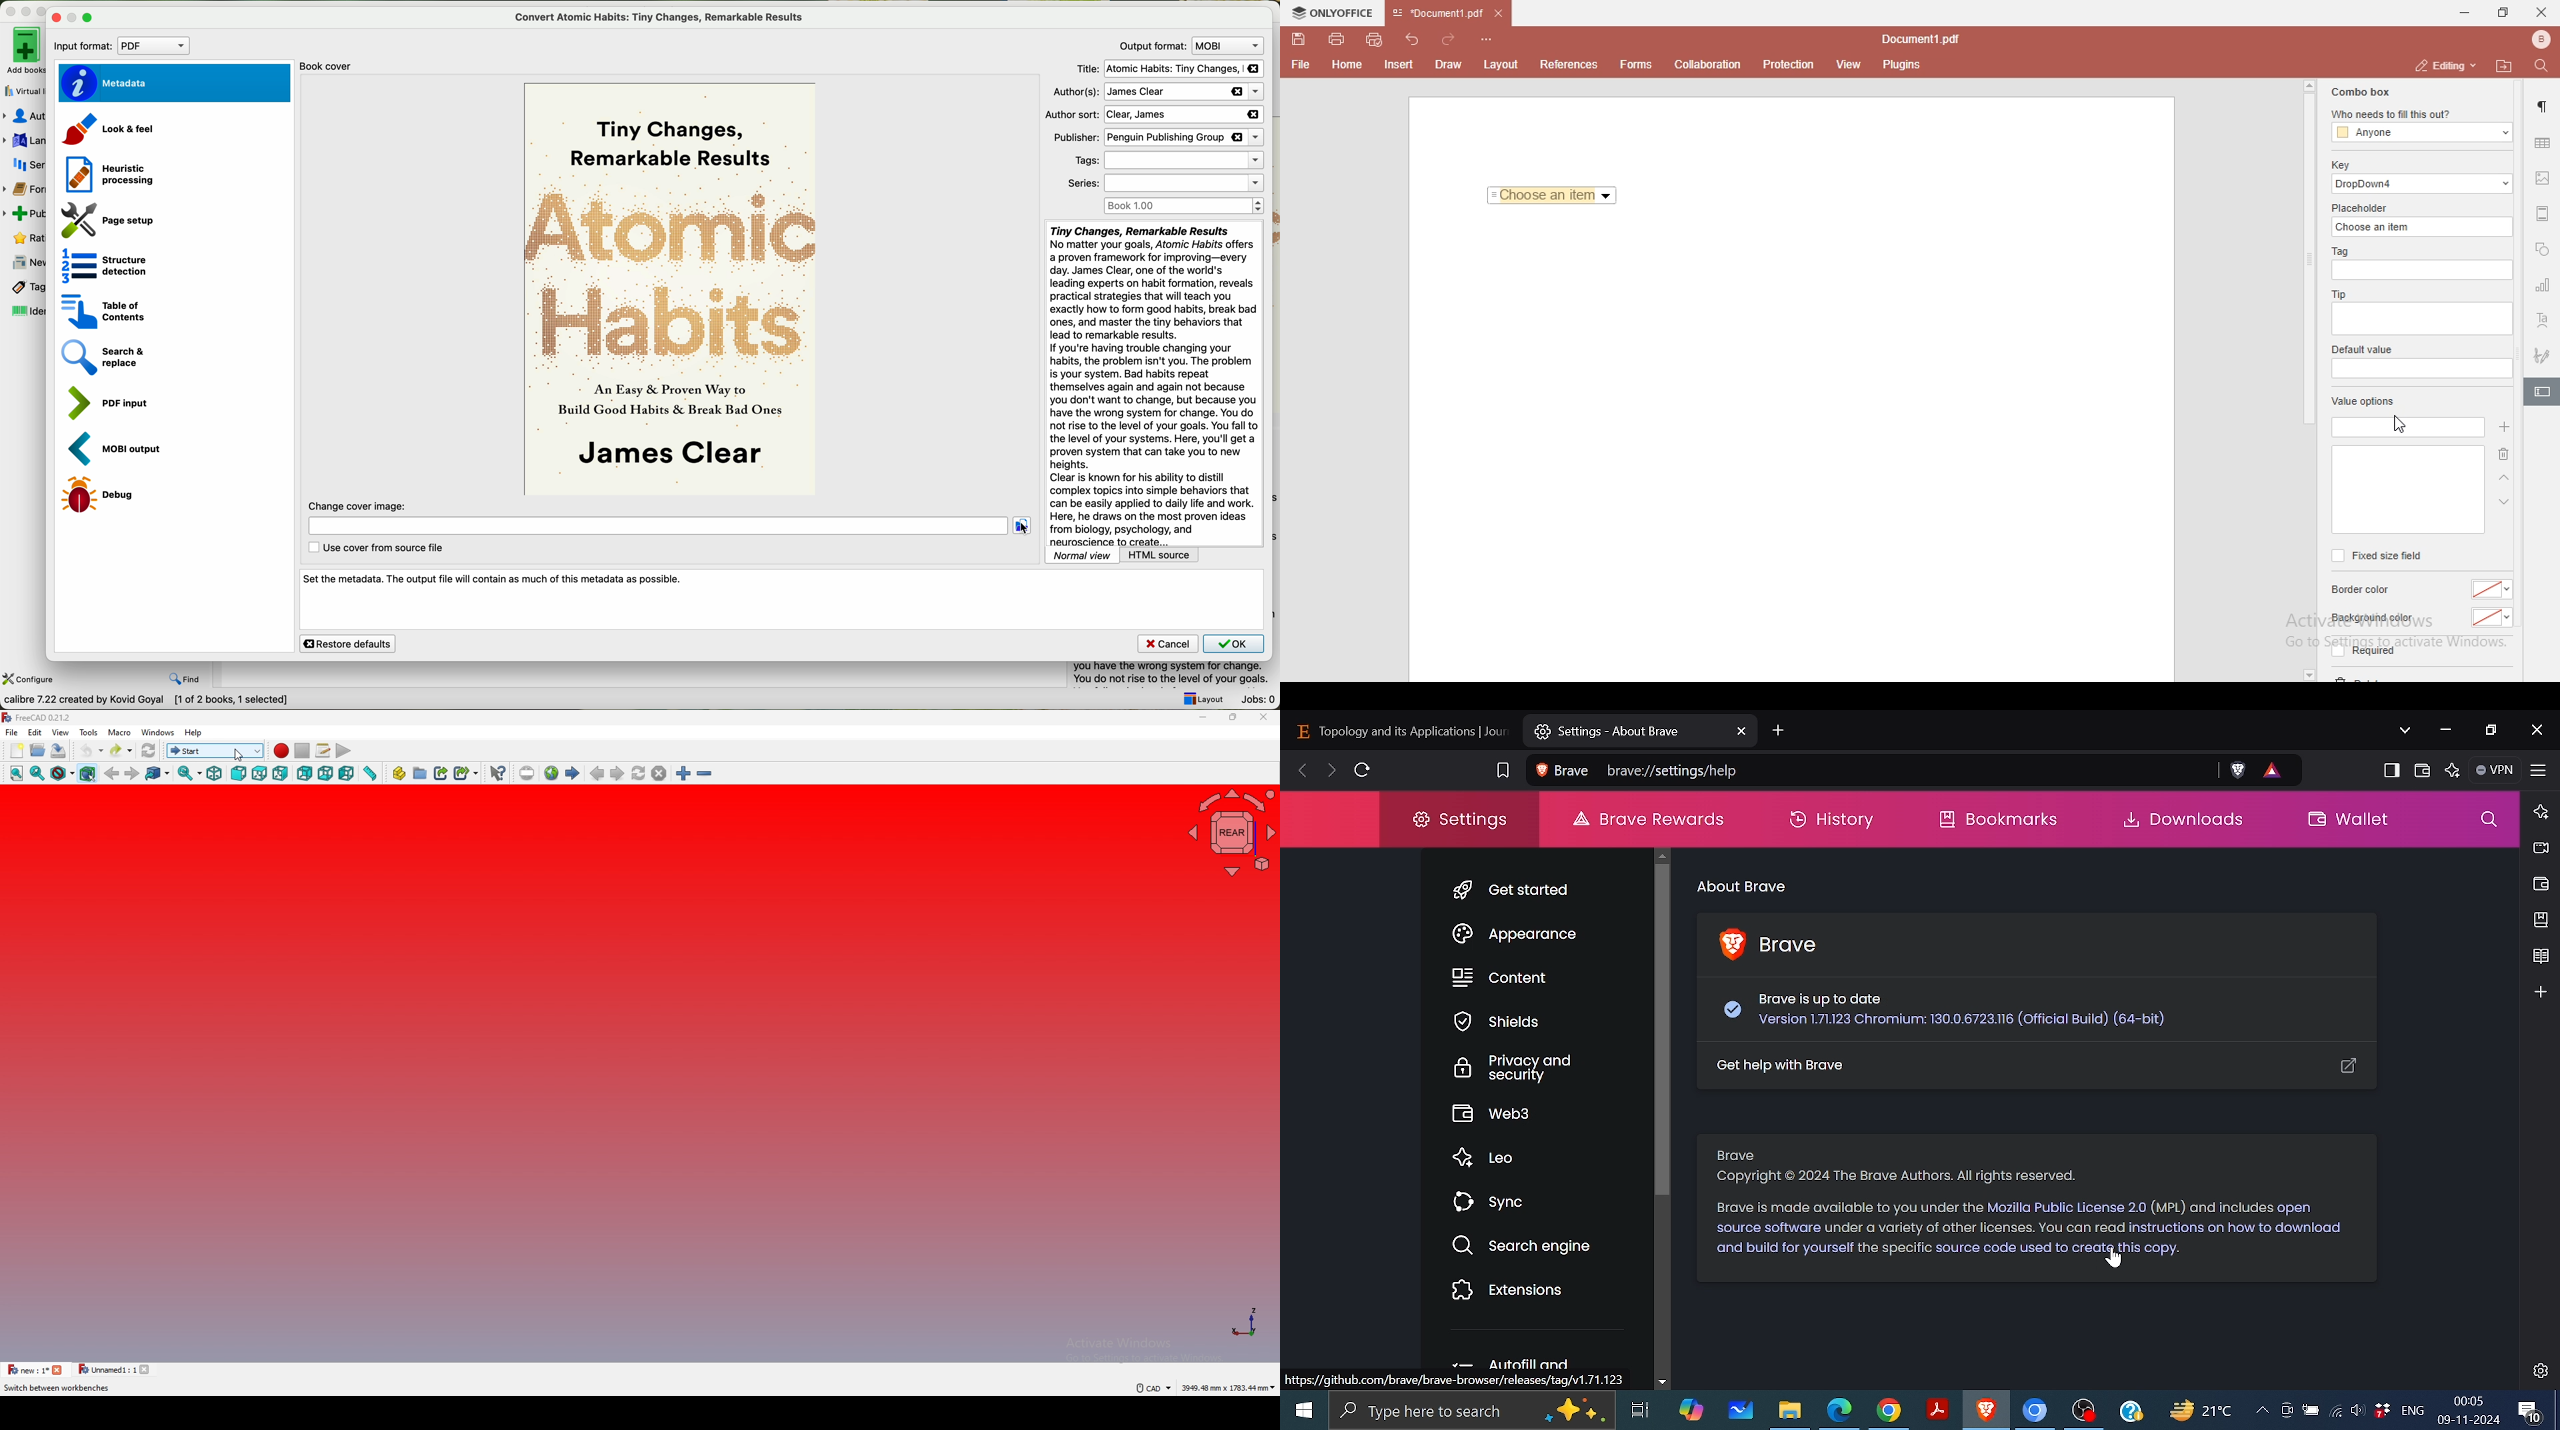  I want to click on Web3, so click(1500, 1113).